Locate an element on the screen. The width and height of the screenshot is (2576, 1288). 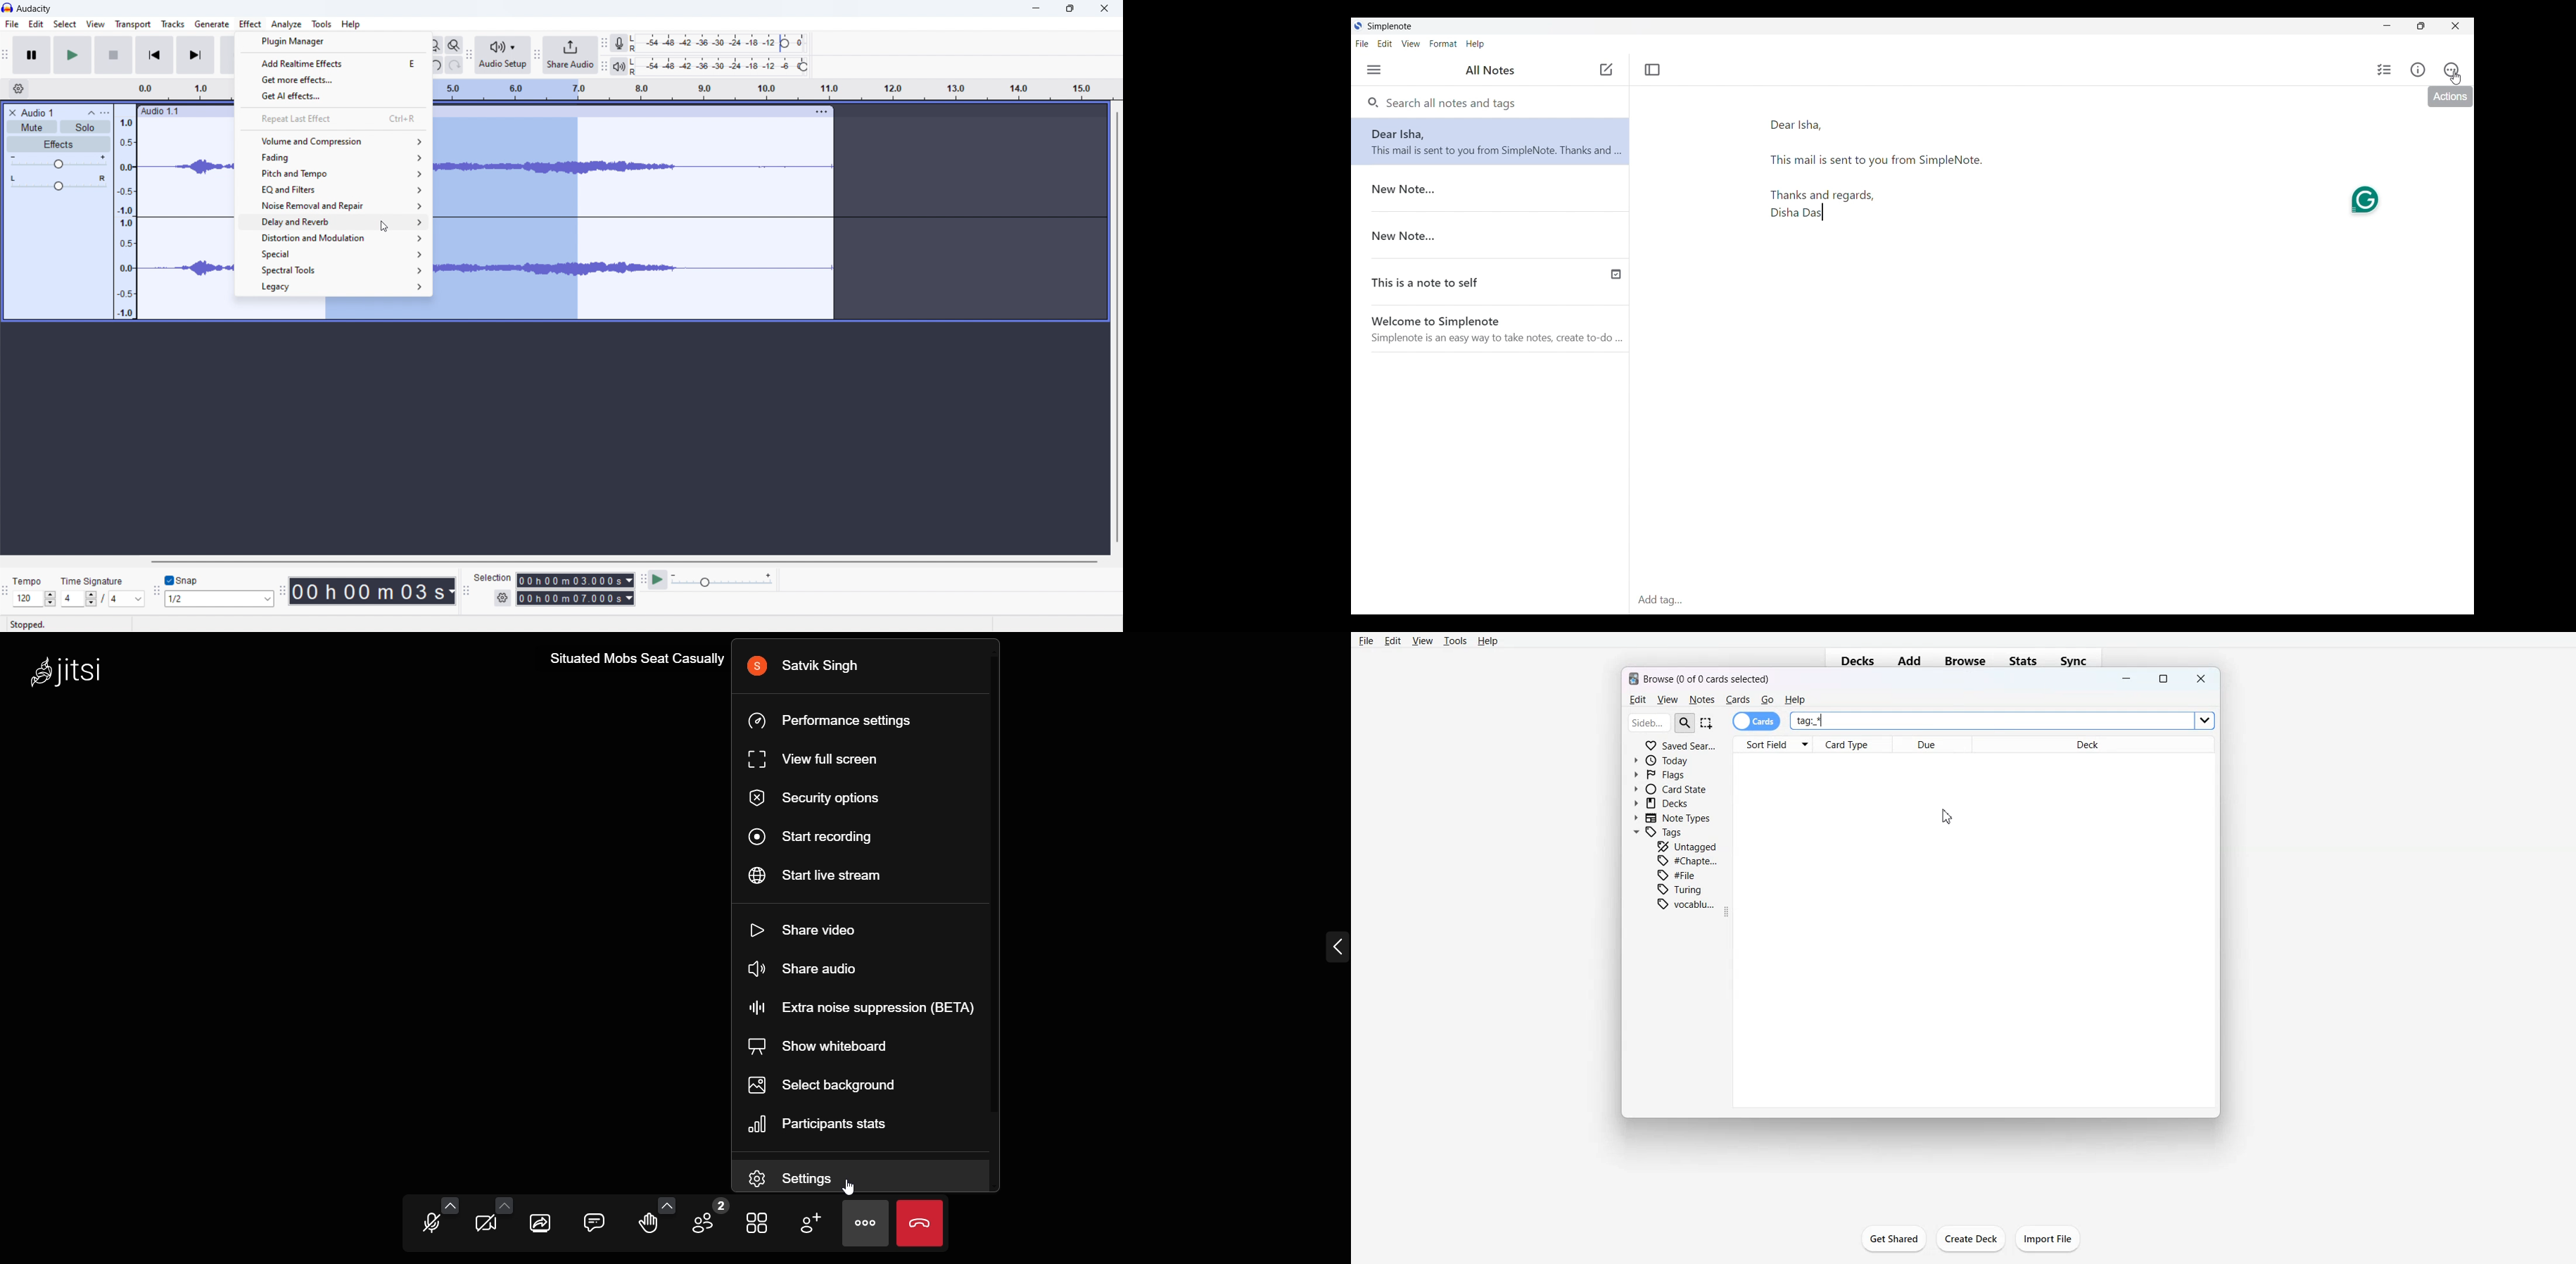
Vocabulary is located at coordinates (1686, 904).